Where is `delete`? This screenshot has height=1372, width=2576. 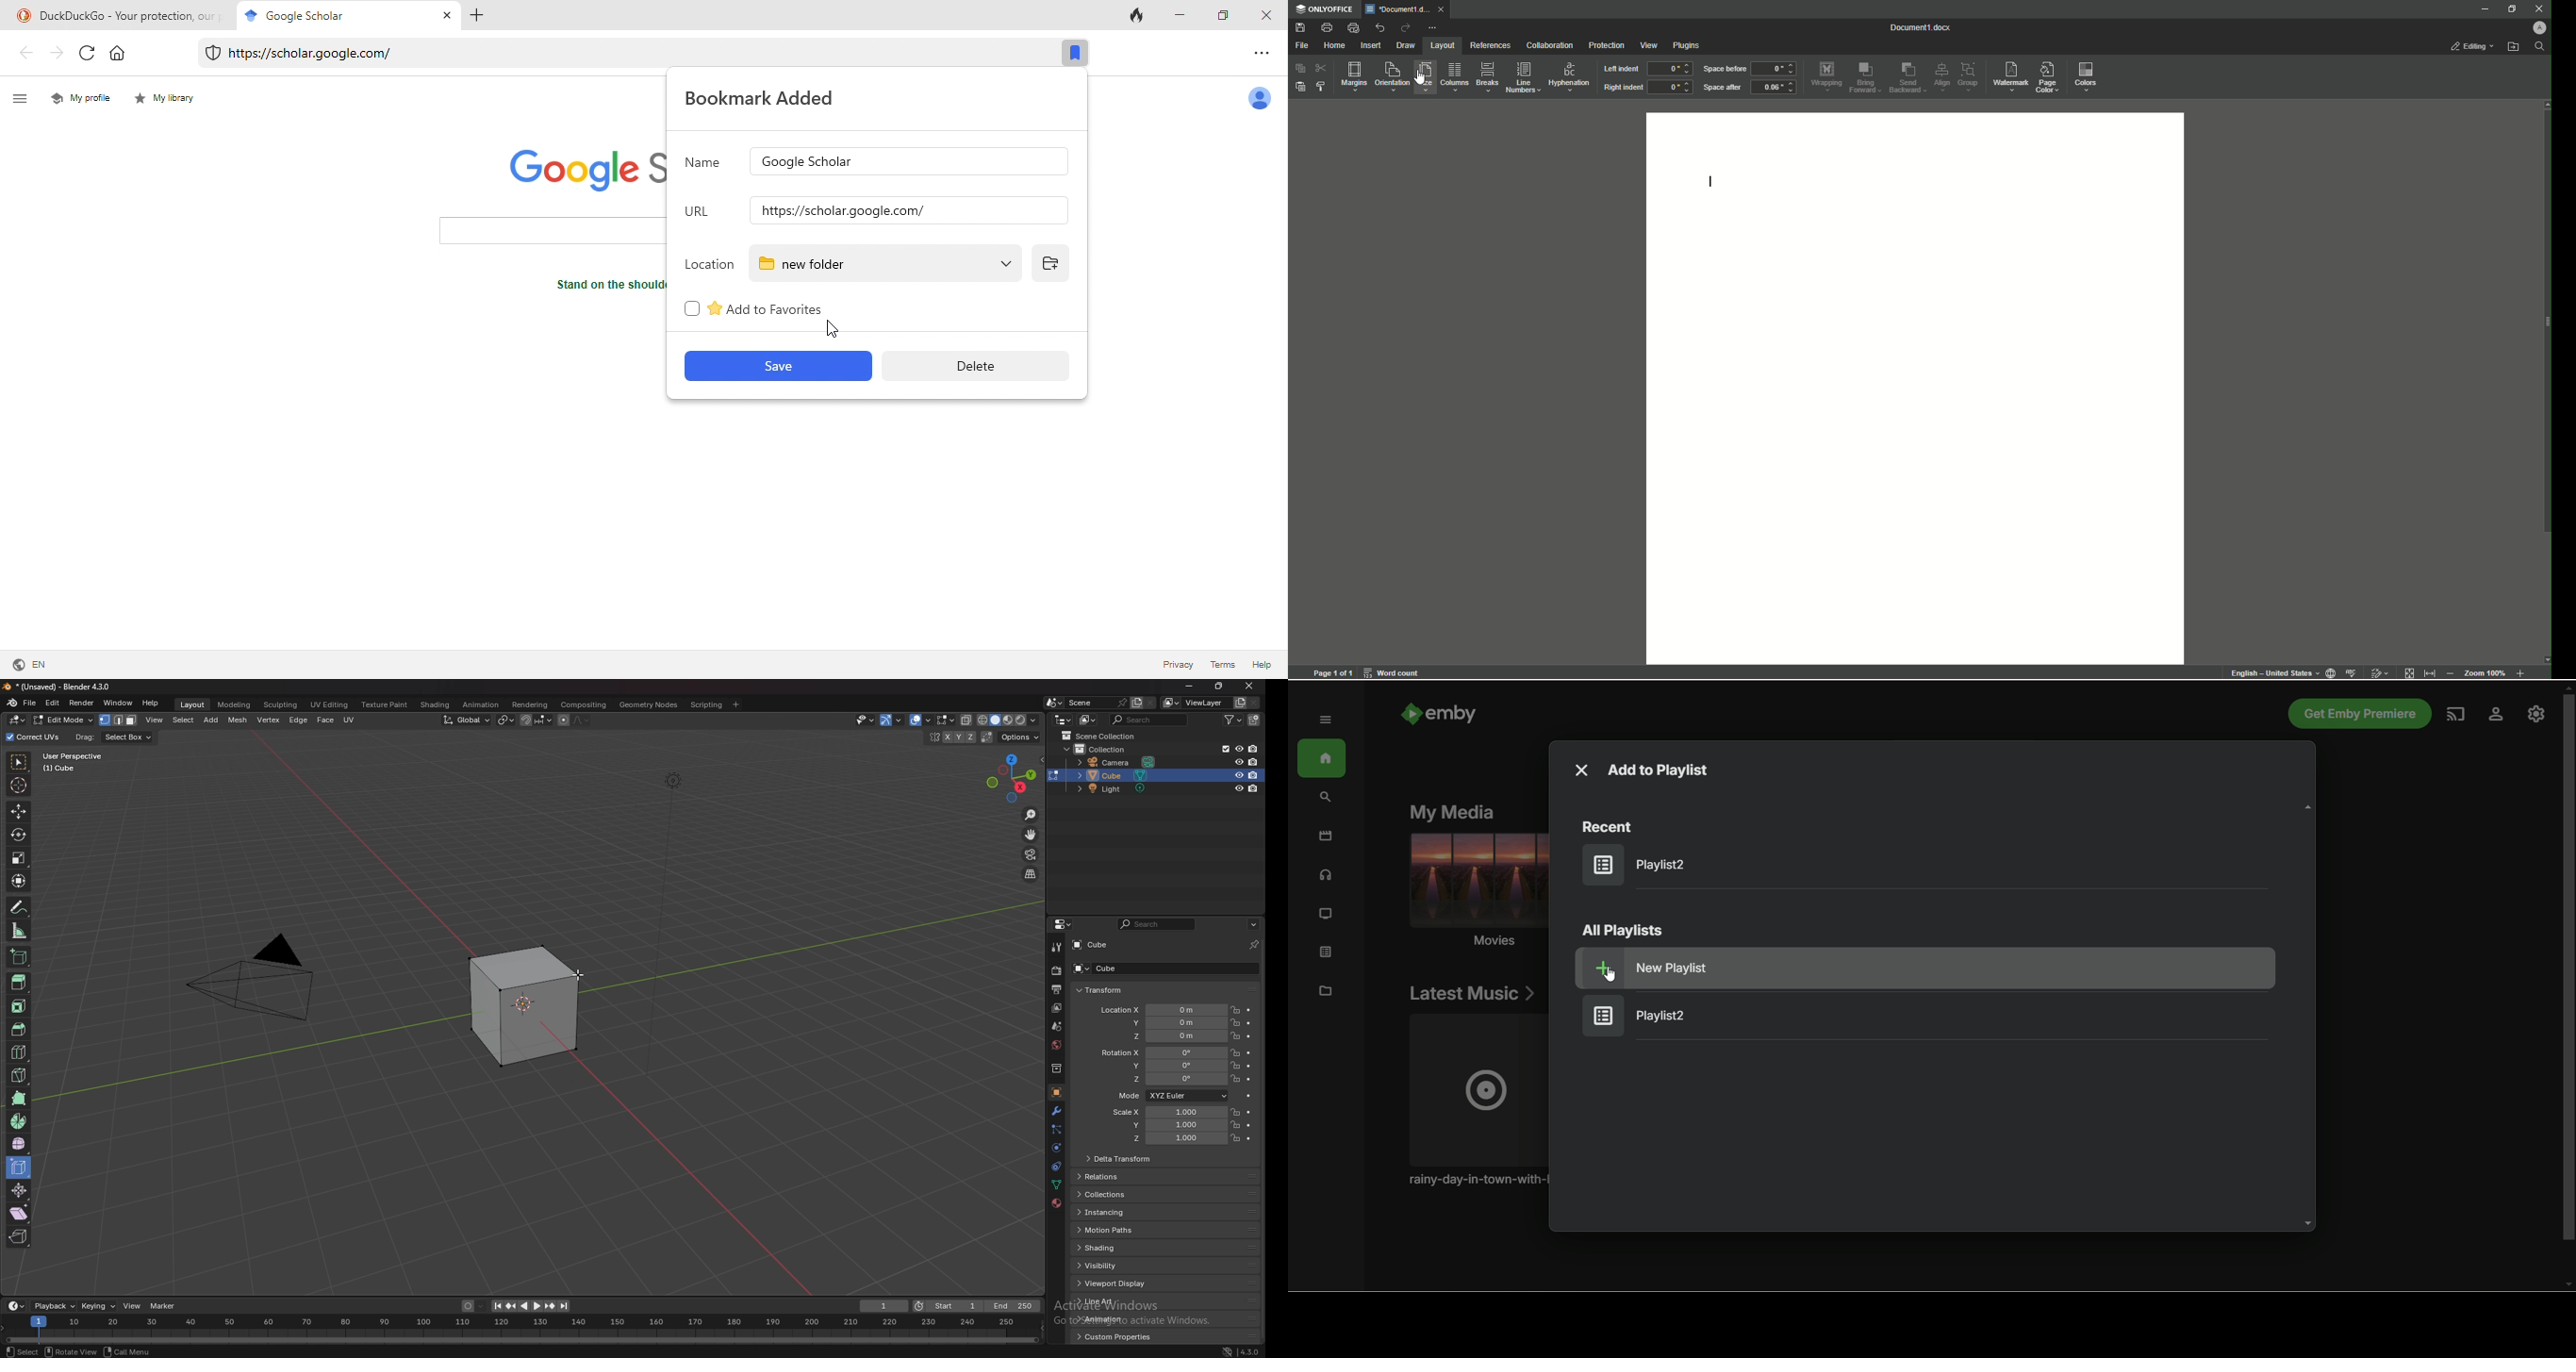 delete is located at coordinates (975, 364).